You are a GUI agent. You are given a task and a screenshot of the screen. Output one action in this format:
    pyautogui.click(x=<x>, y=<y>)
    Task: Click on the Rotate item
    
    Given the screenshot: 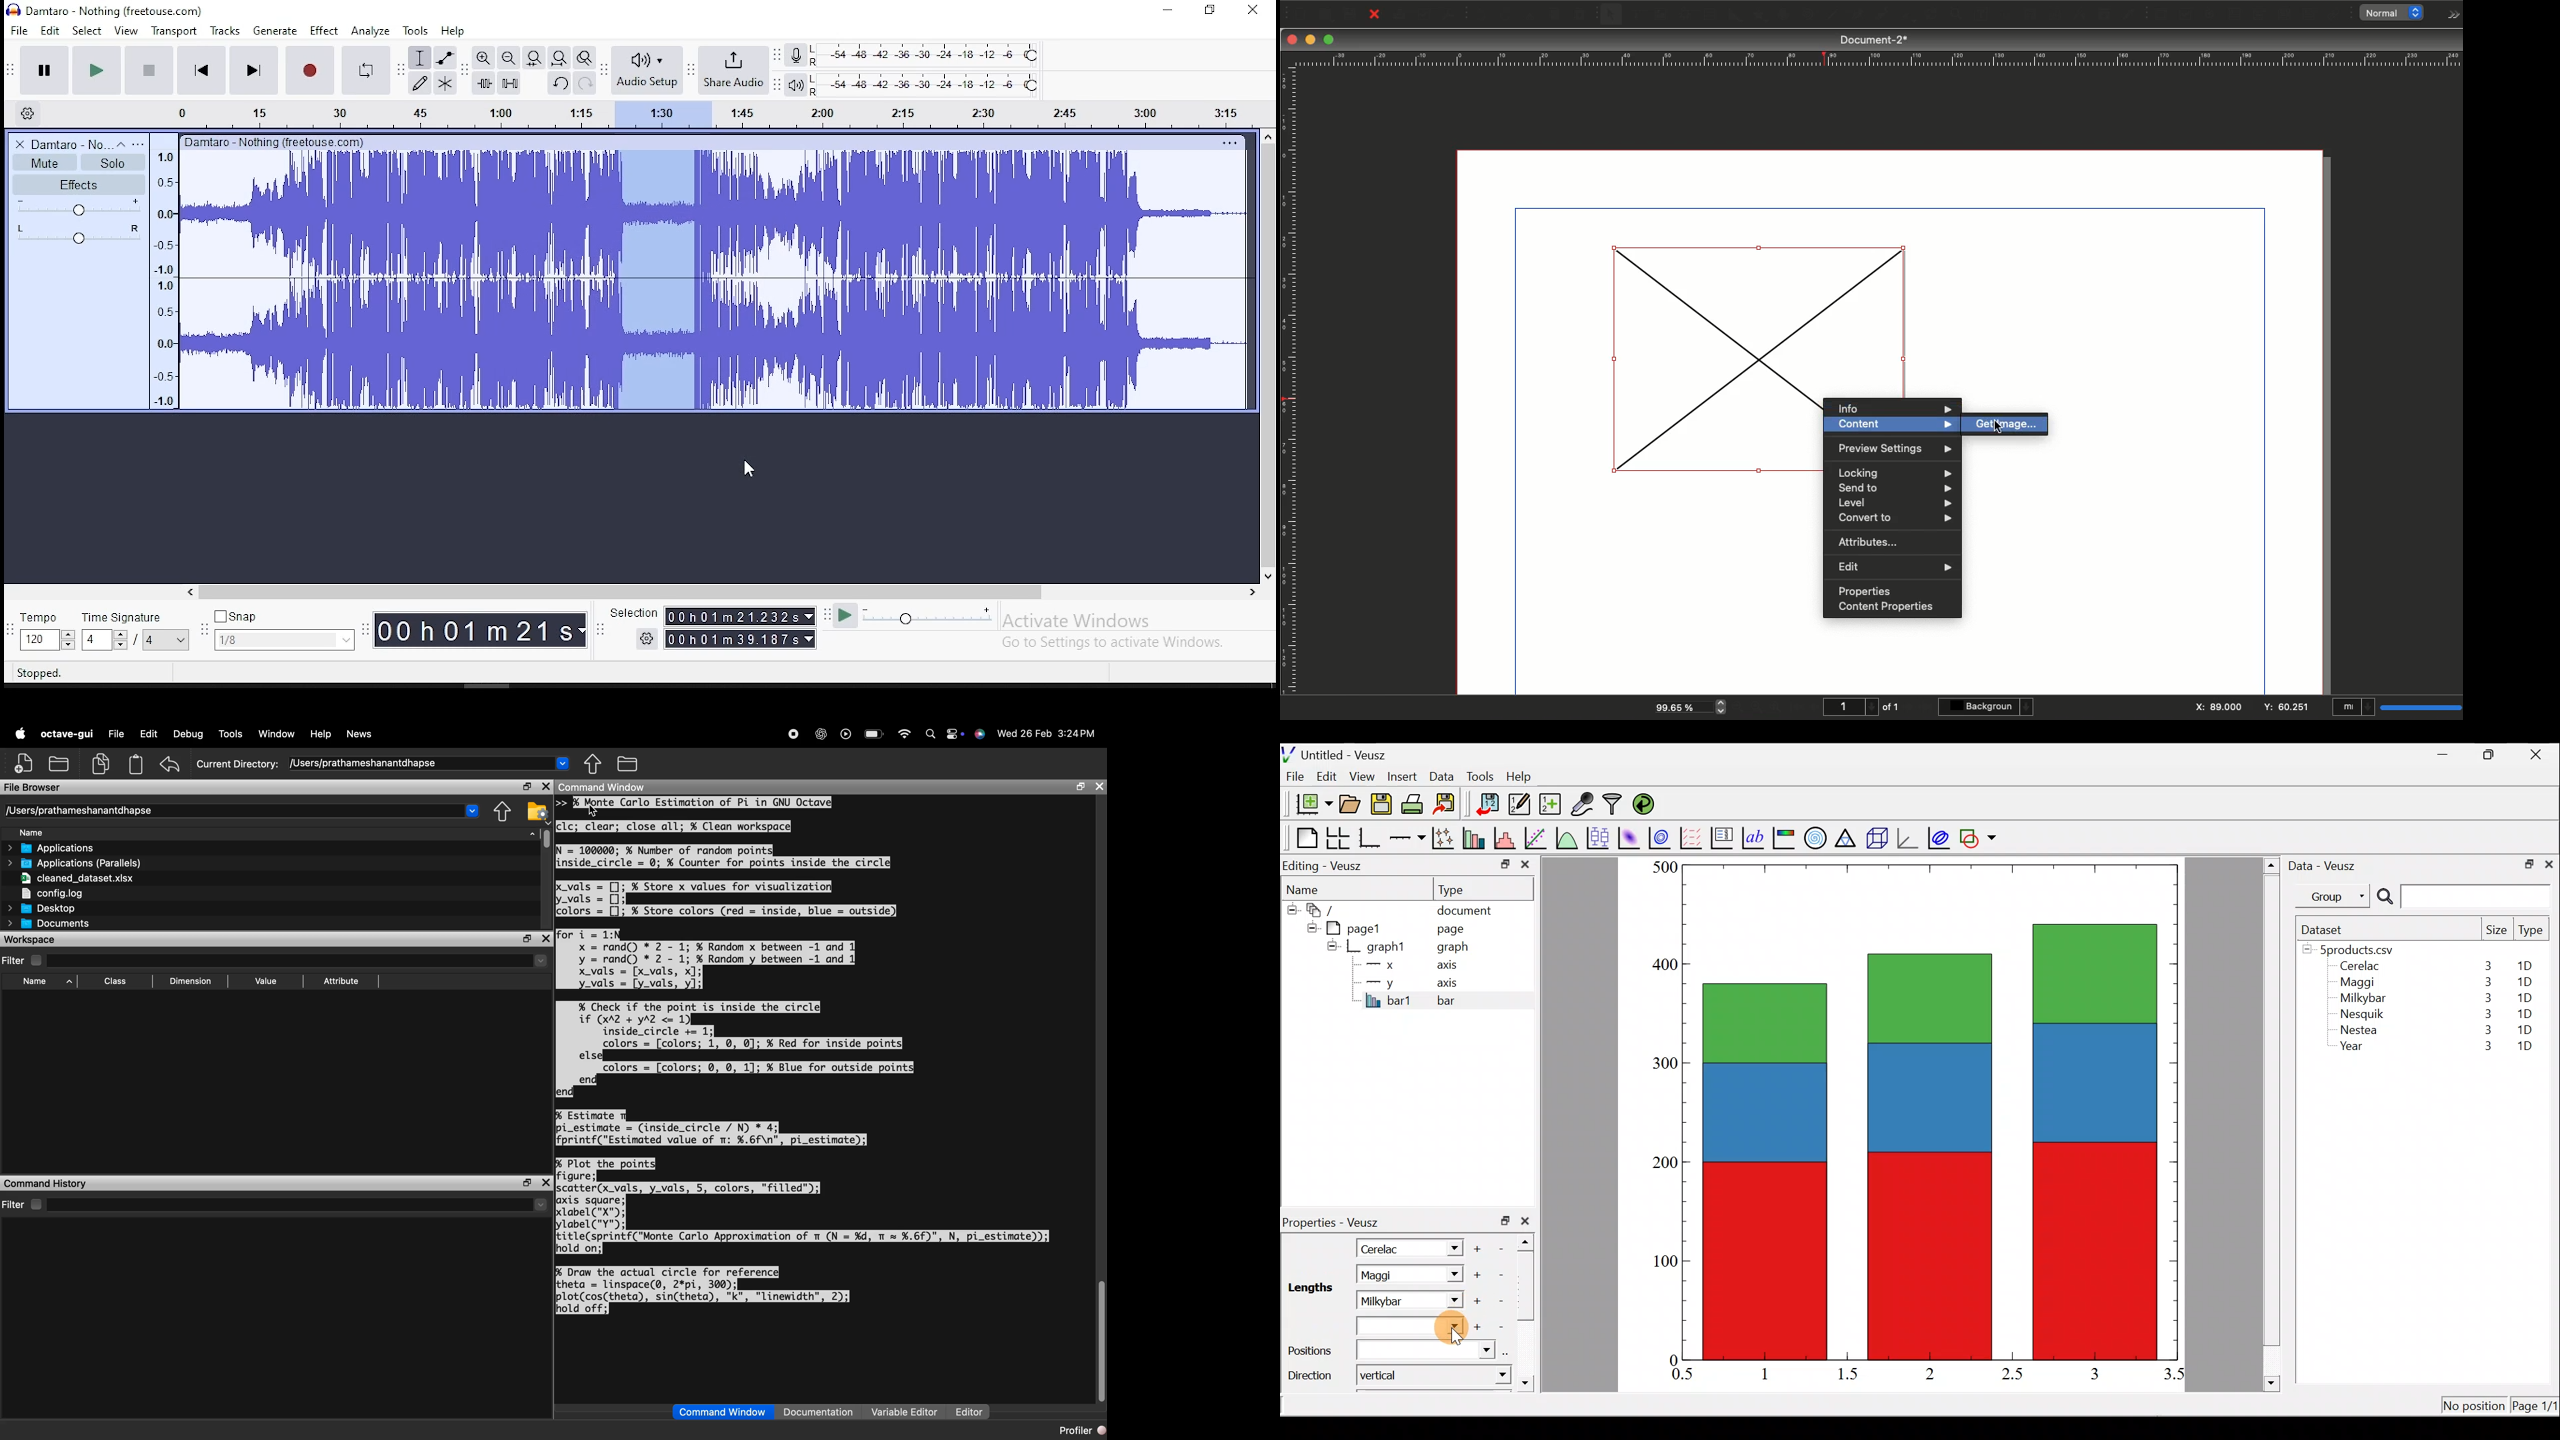 What is the action you would take?
    pyautogui.click(x=1905, y=17)
    